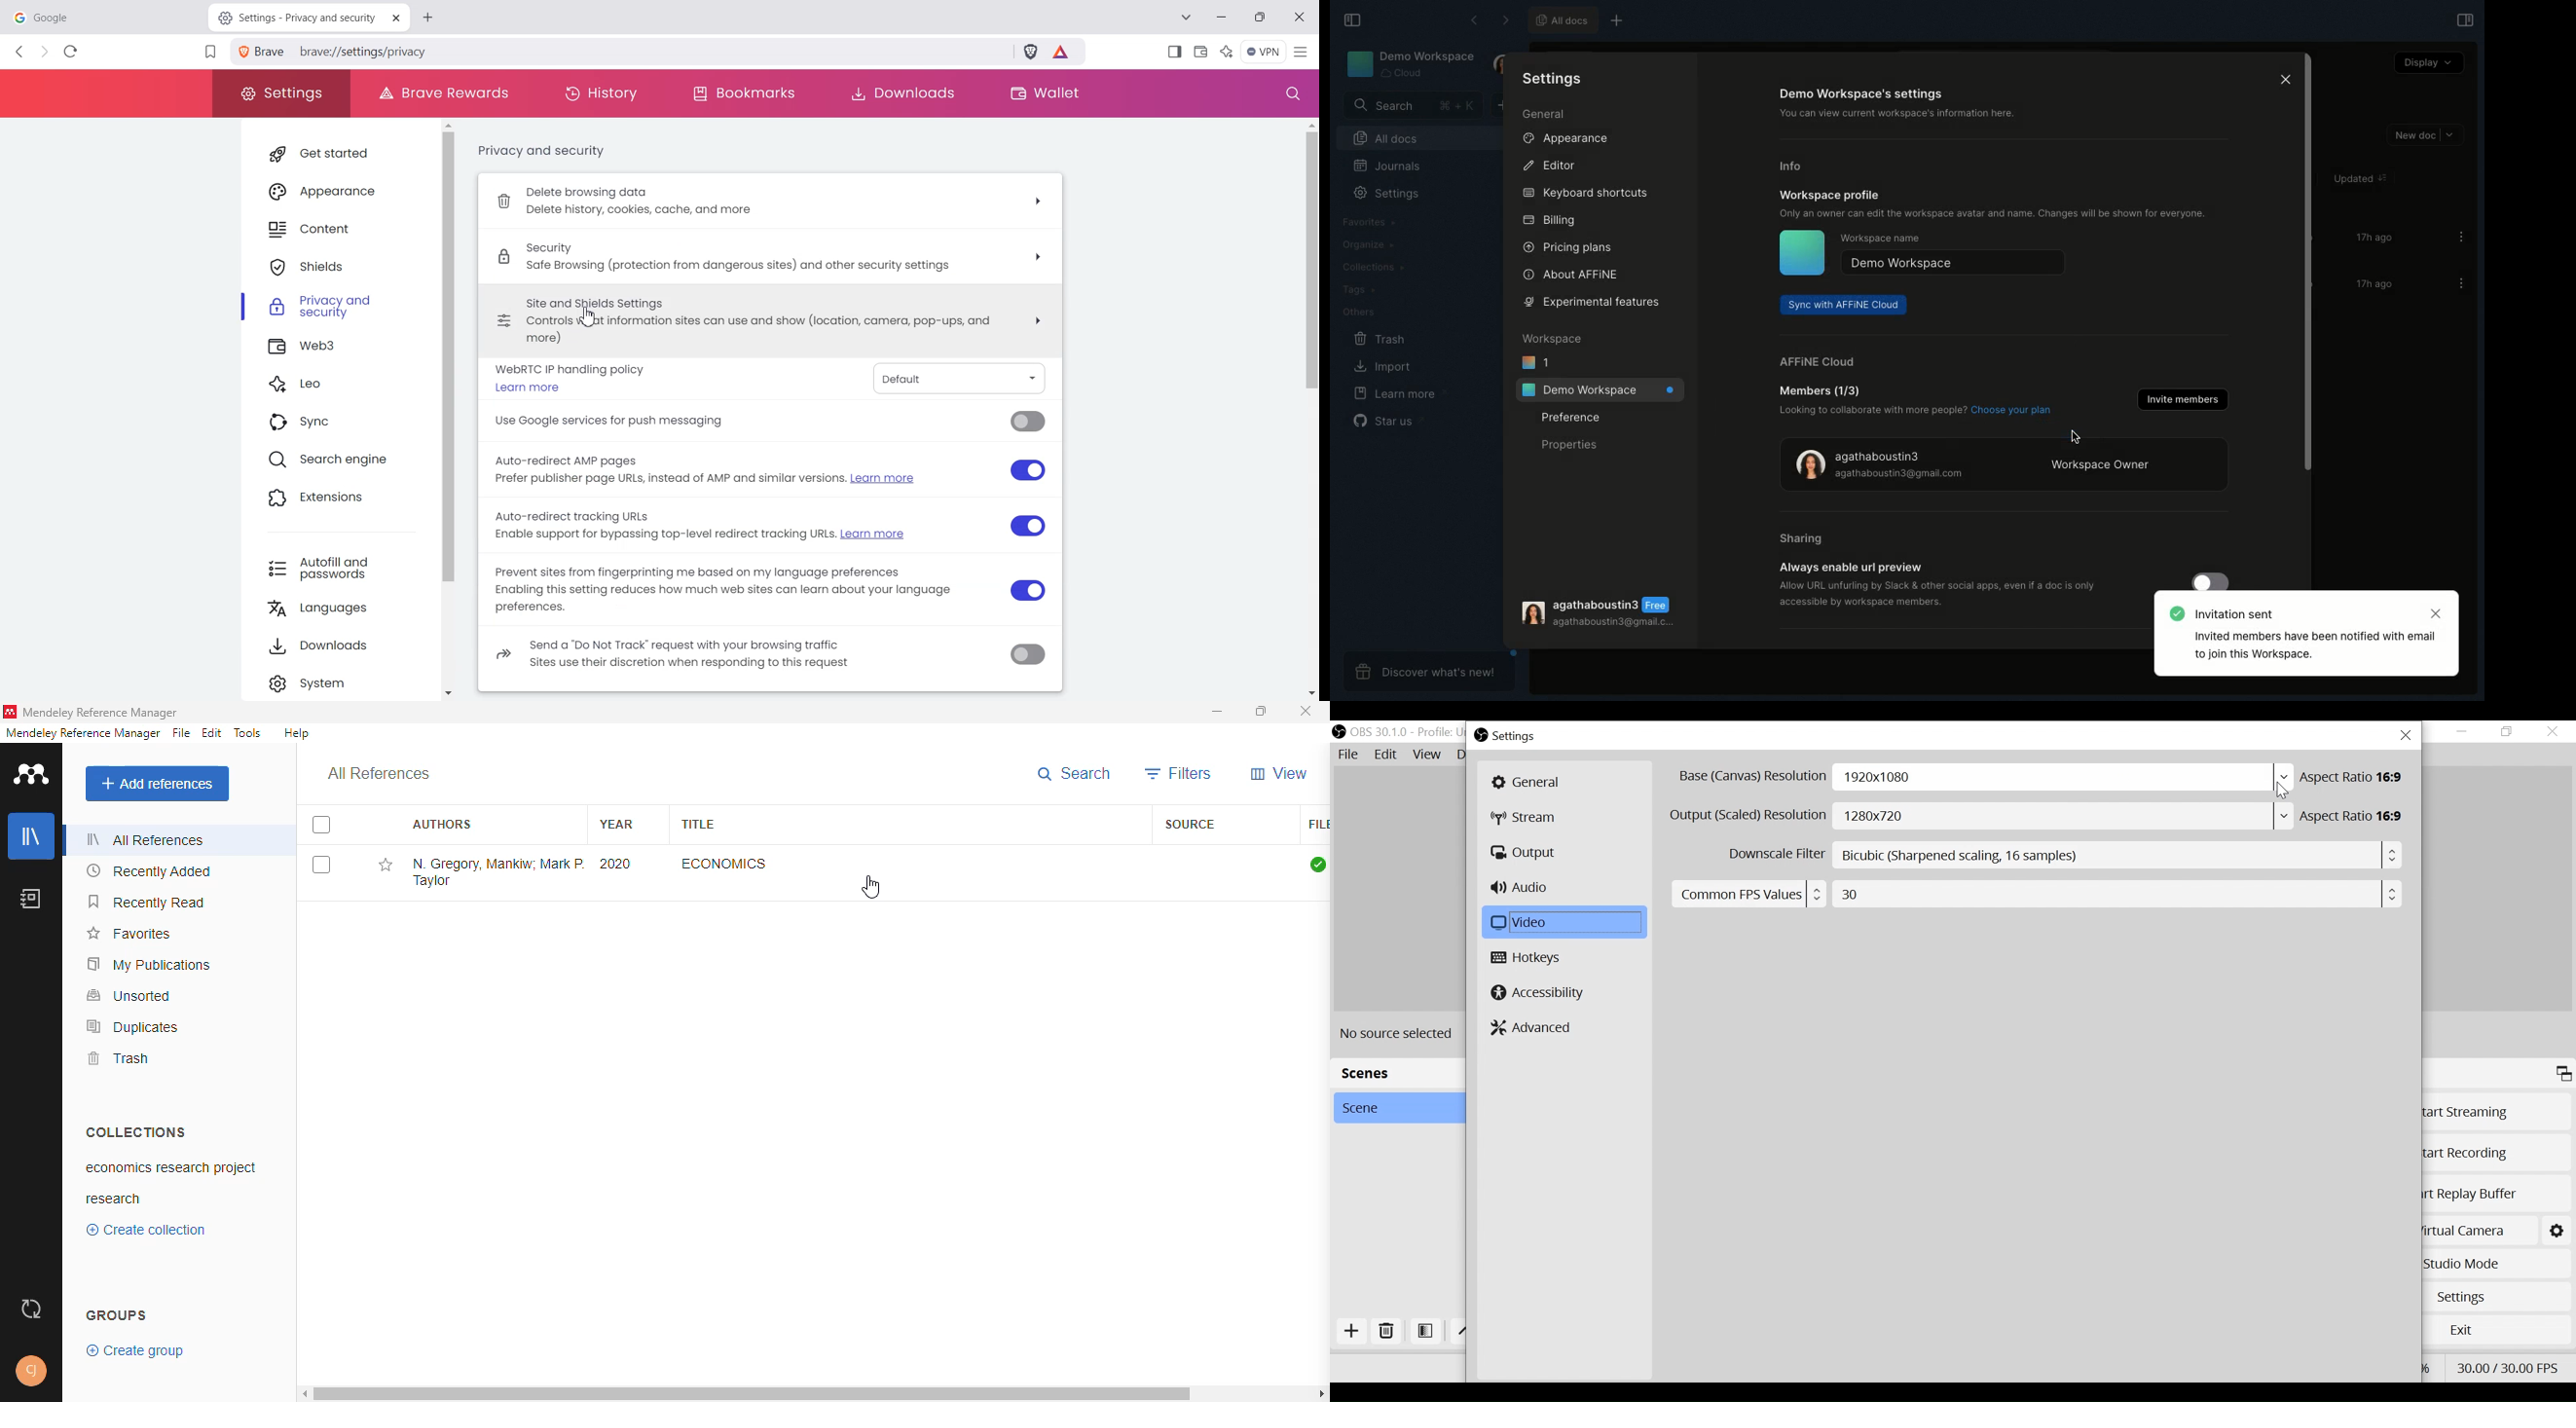 The image size is (2576, 1428). I want to click on Bookmarks, so click(744, 94).